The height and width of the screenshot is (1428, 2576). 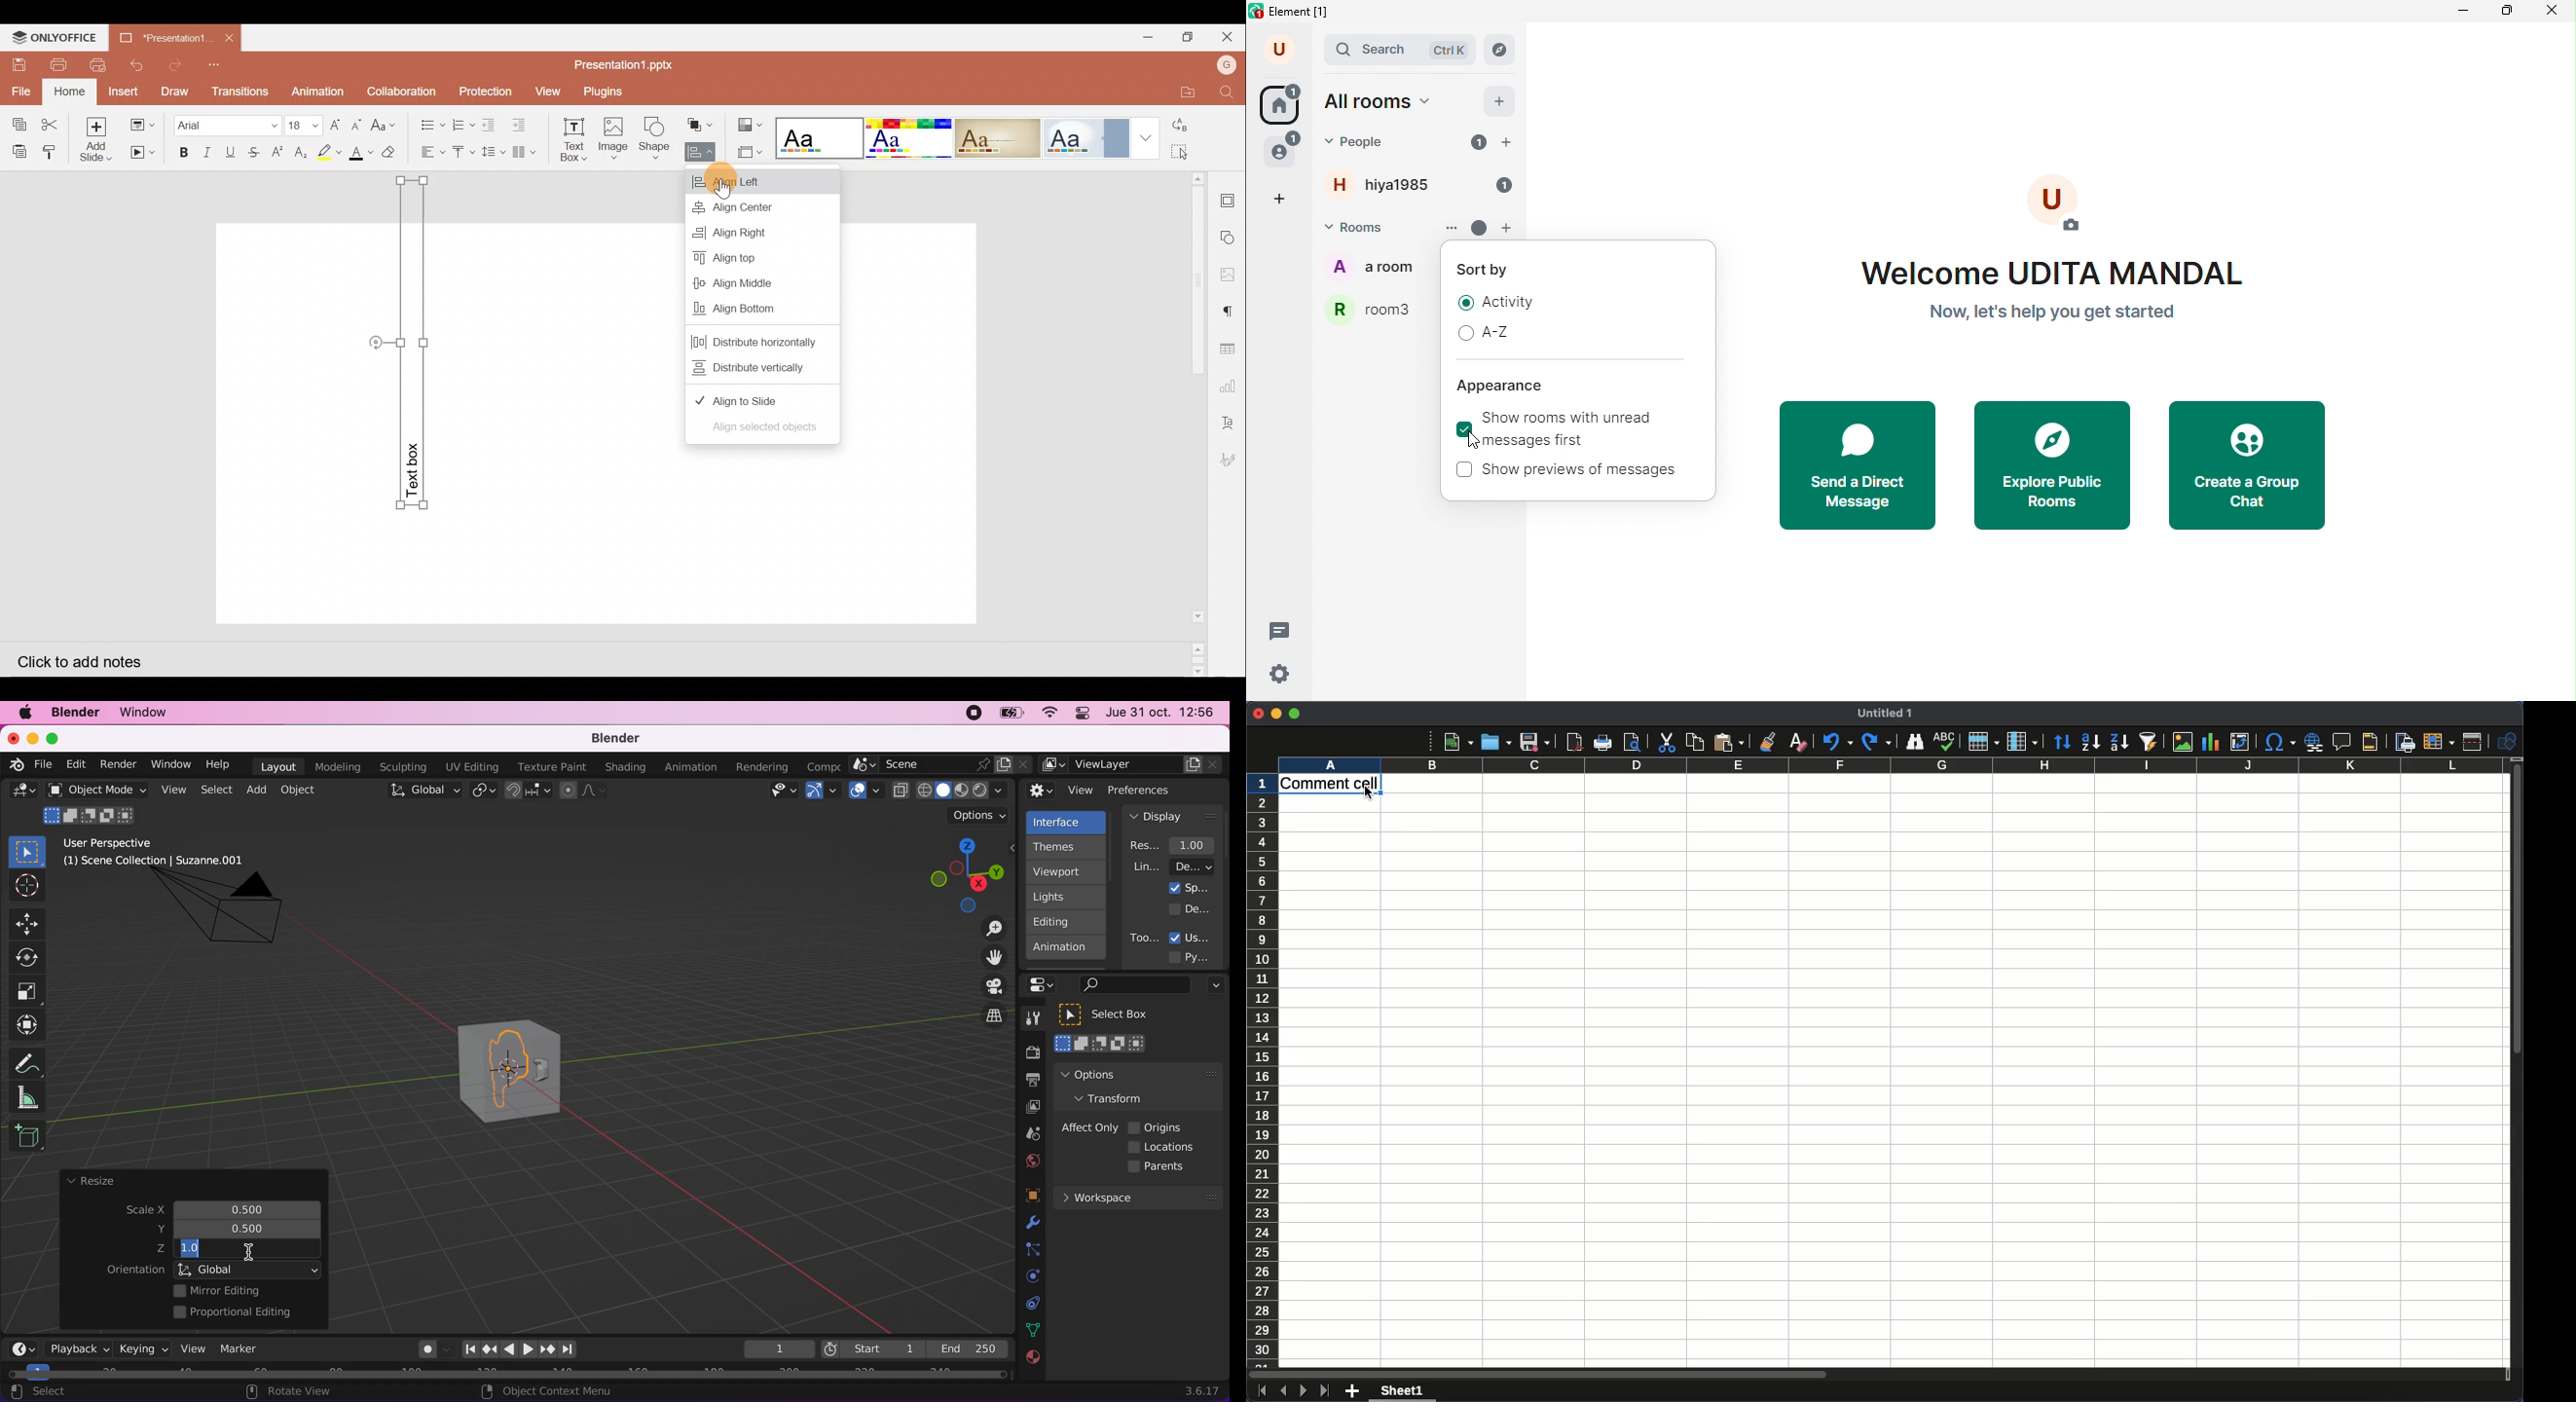 What do you see at coordinates (2465, 11) in the screenshot?
I see `minimize` at bounding box center [2465, 11].